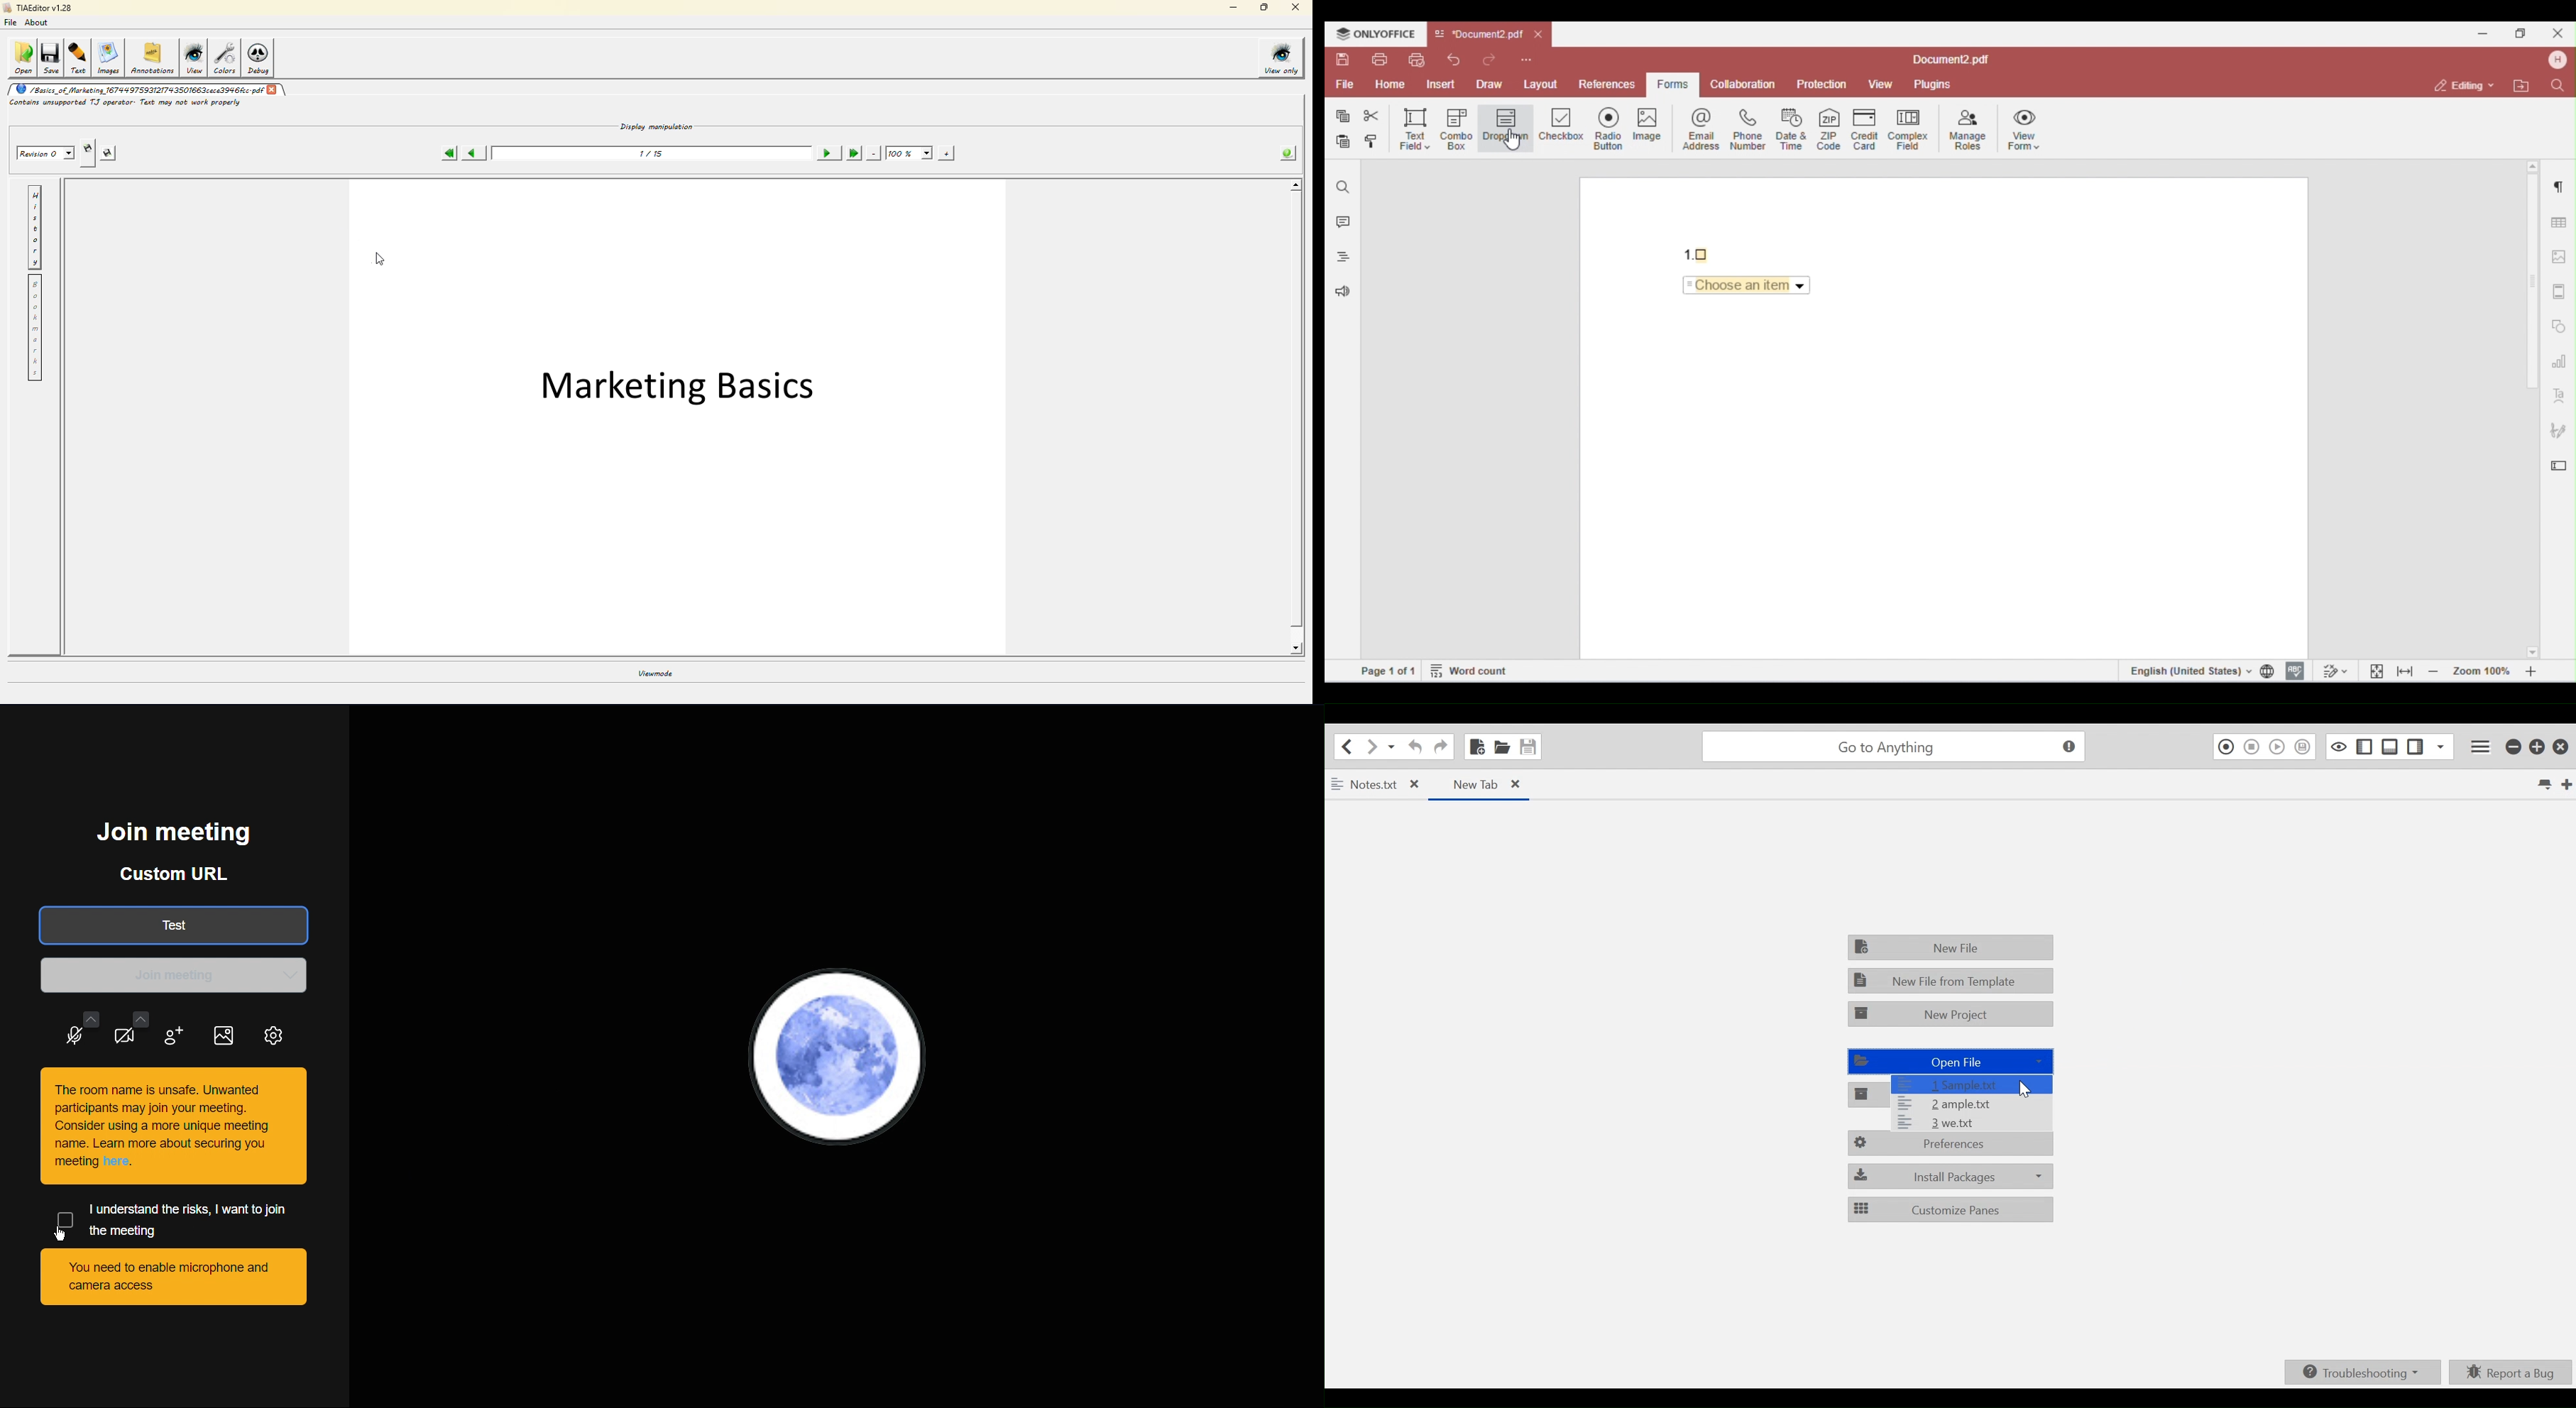 The width and height of the screenshot is (2576, 1428). I want to click on You need to enable microphone and camera access, so click(173, 1277).